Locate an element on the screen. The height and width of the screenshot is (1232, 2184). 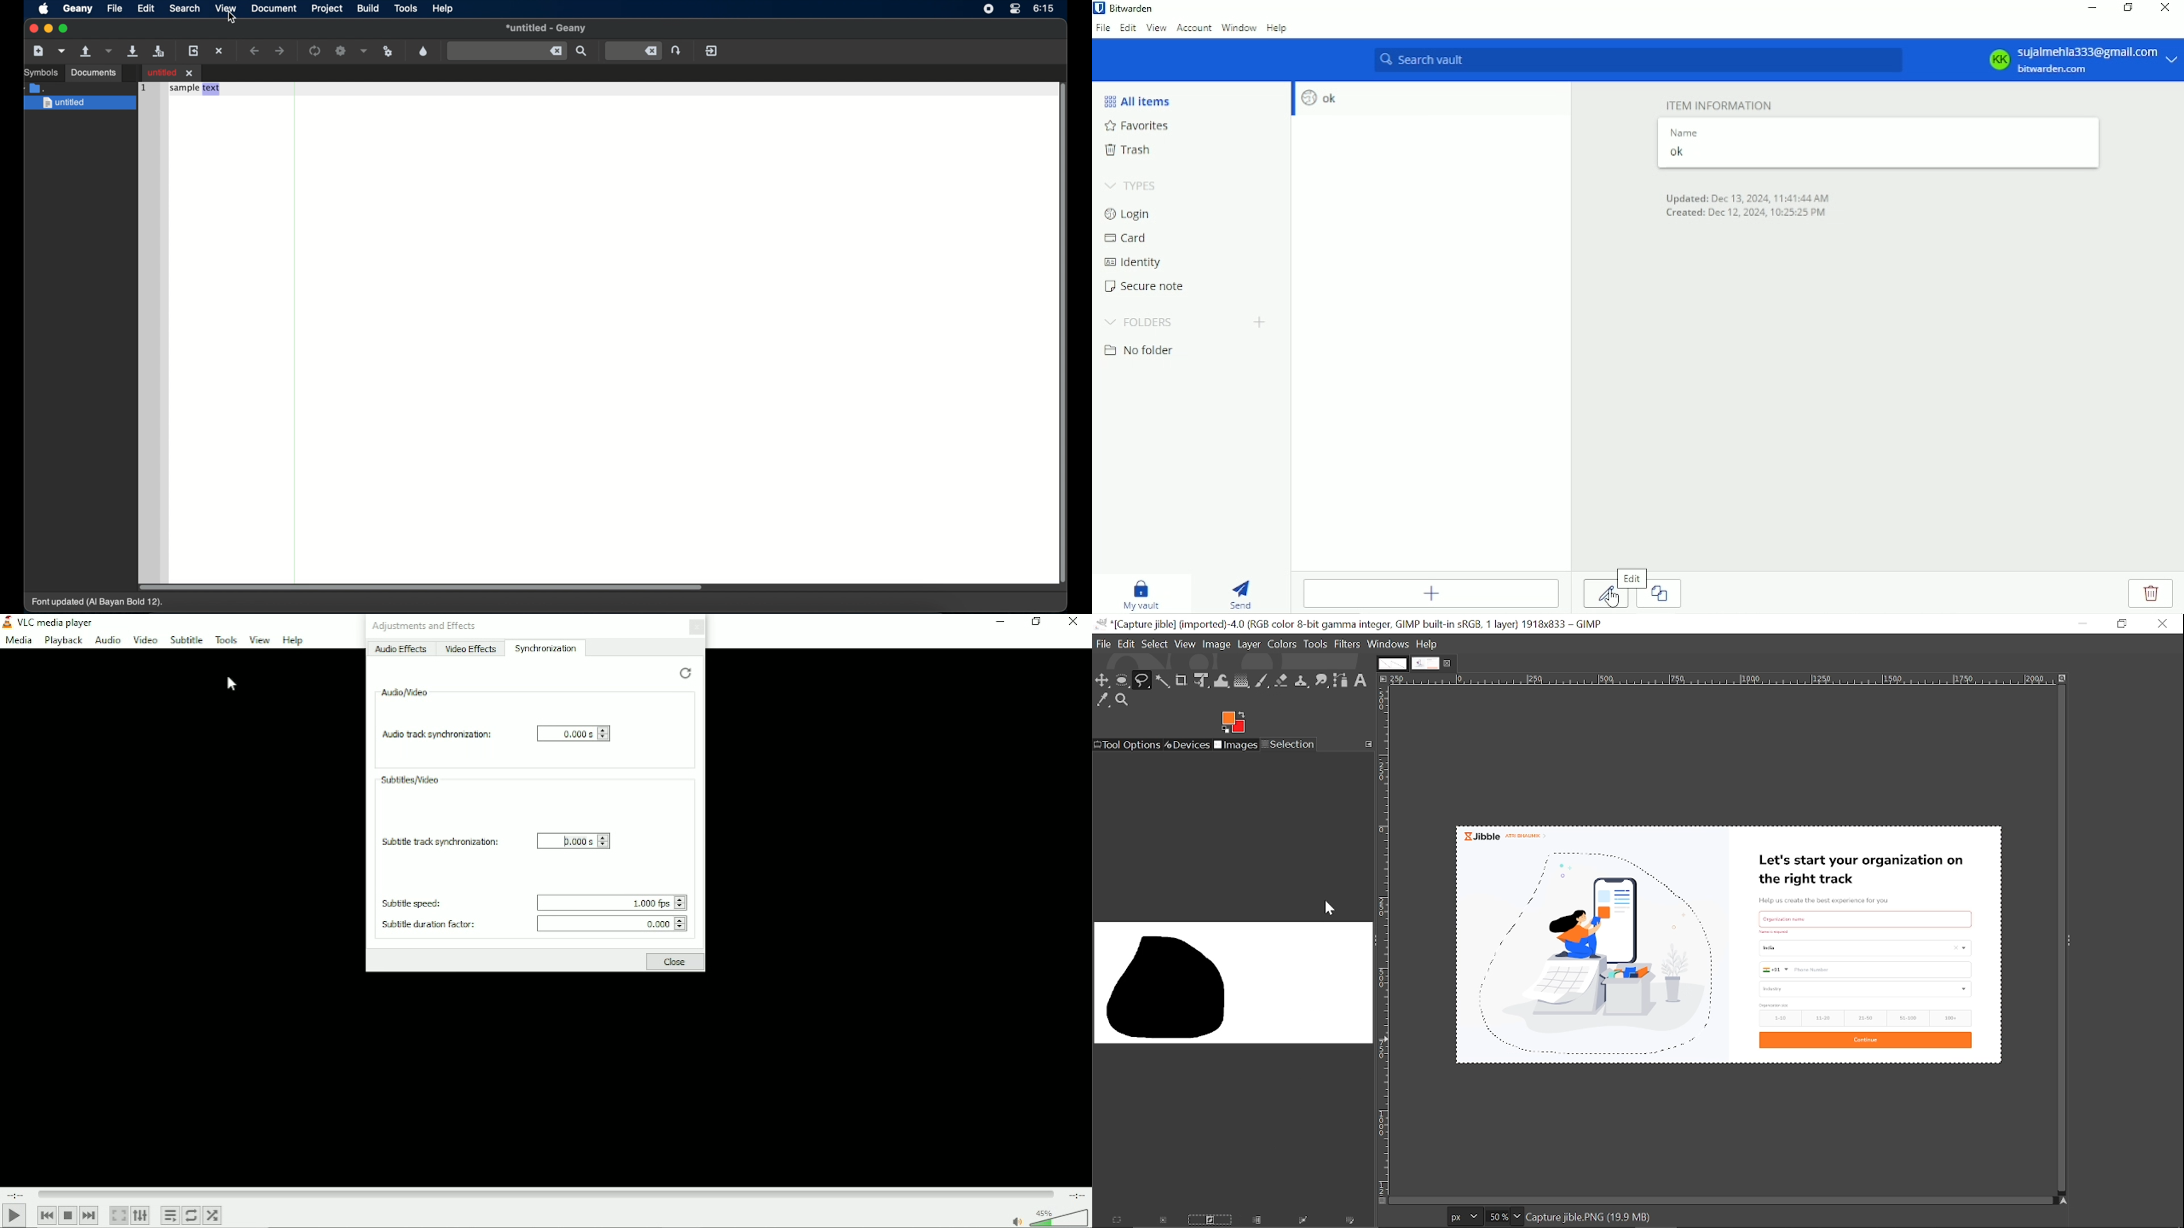
VLC media player is located at coordinates (48, 622).